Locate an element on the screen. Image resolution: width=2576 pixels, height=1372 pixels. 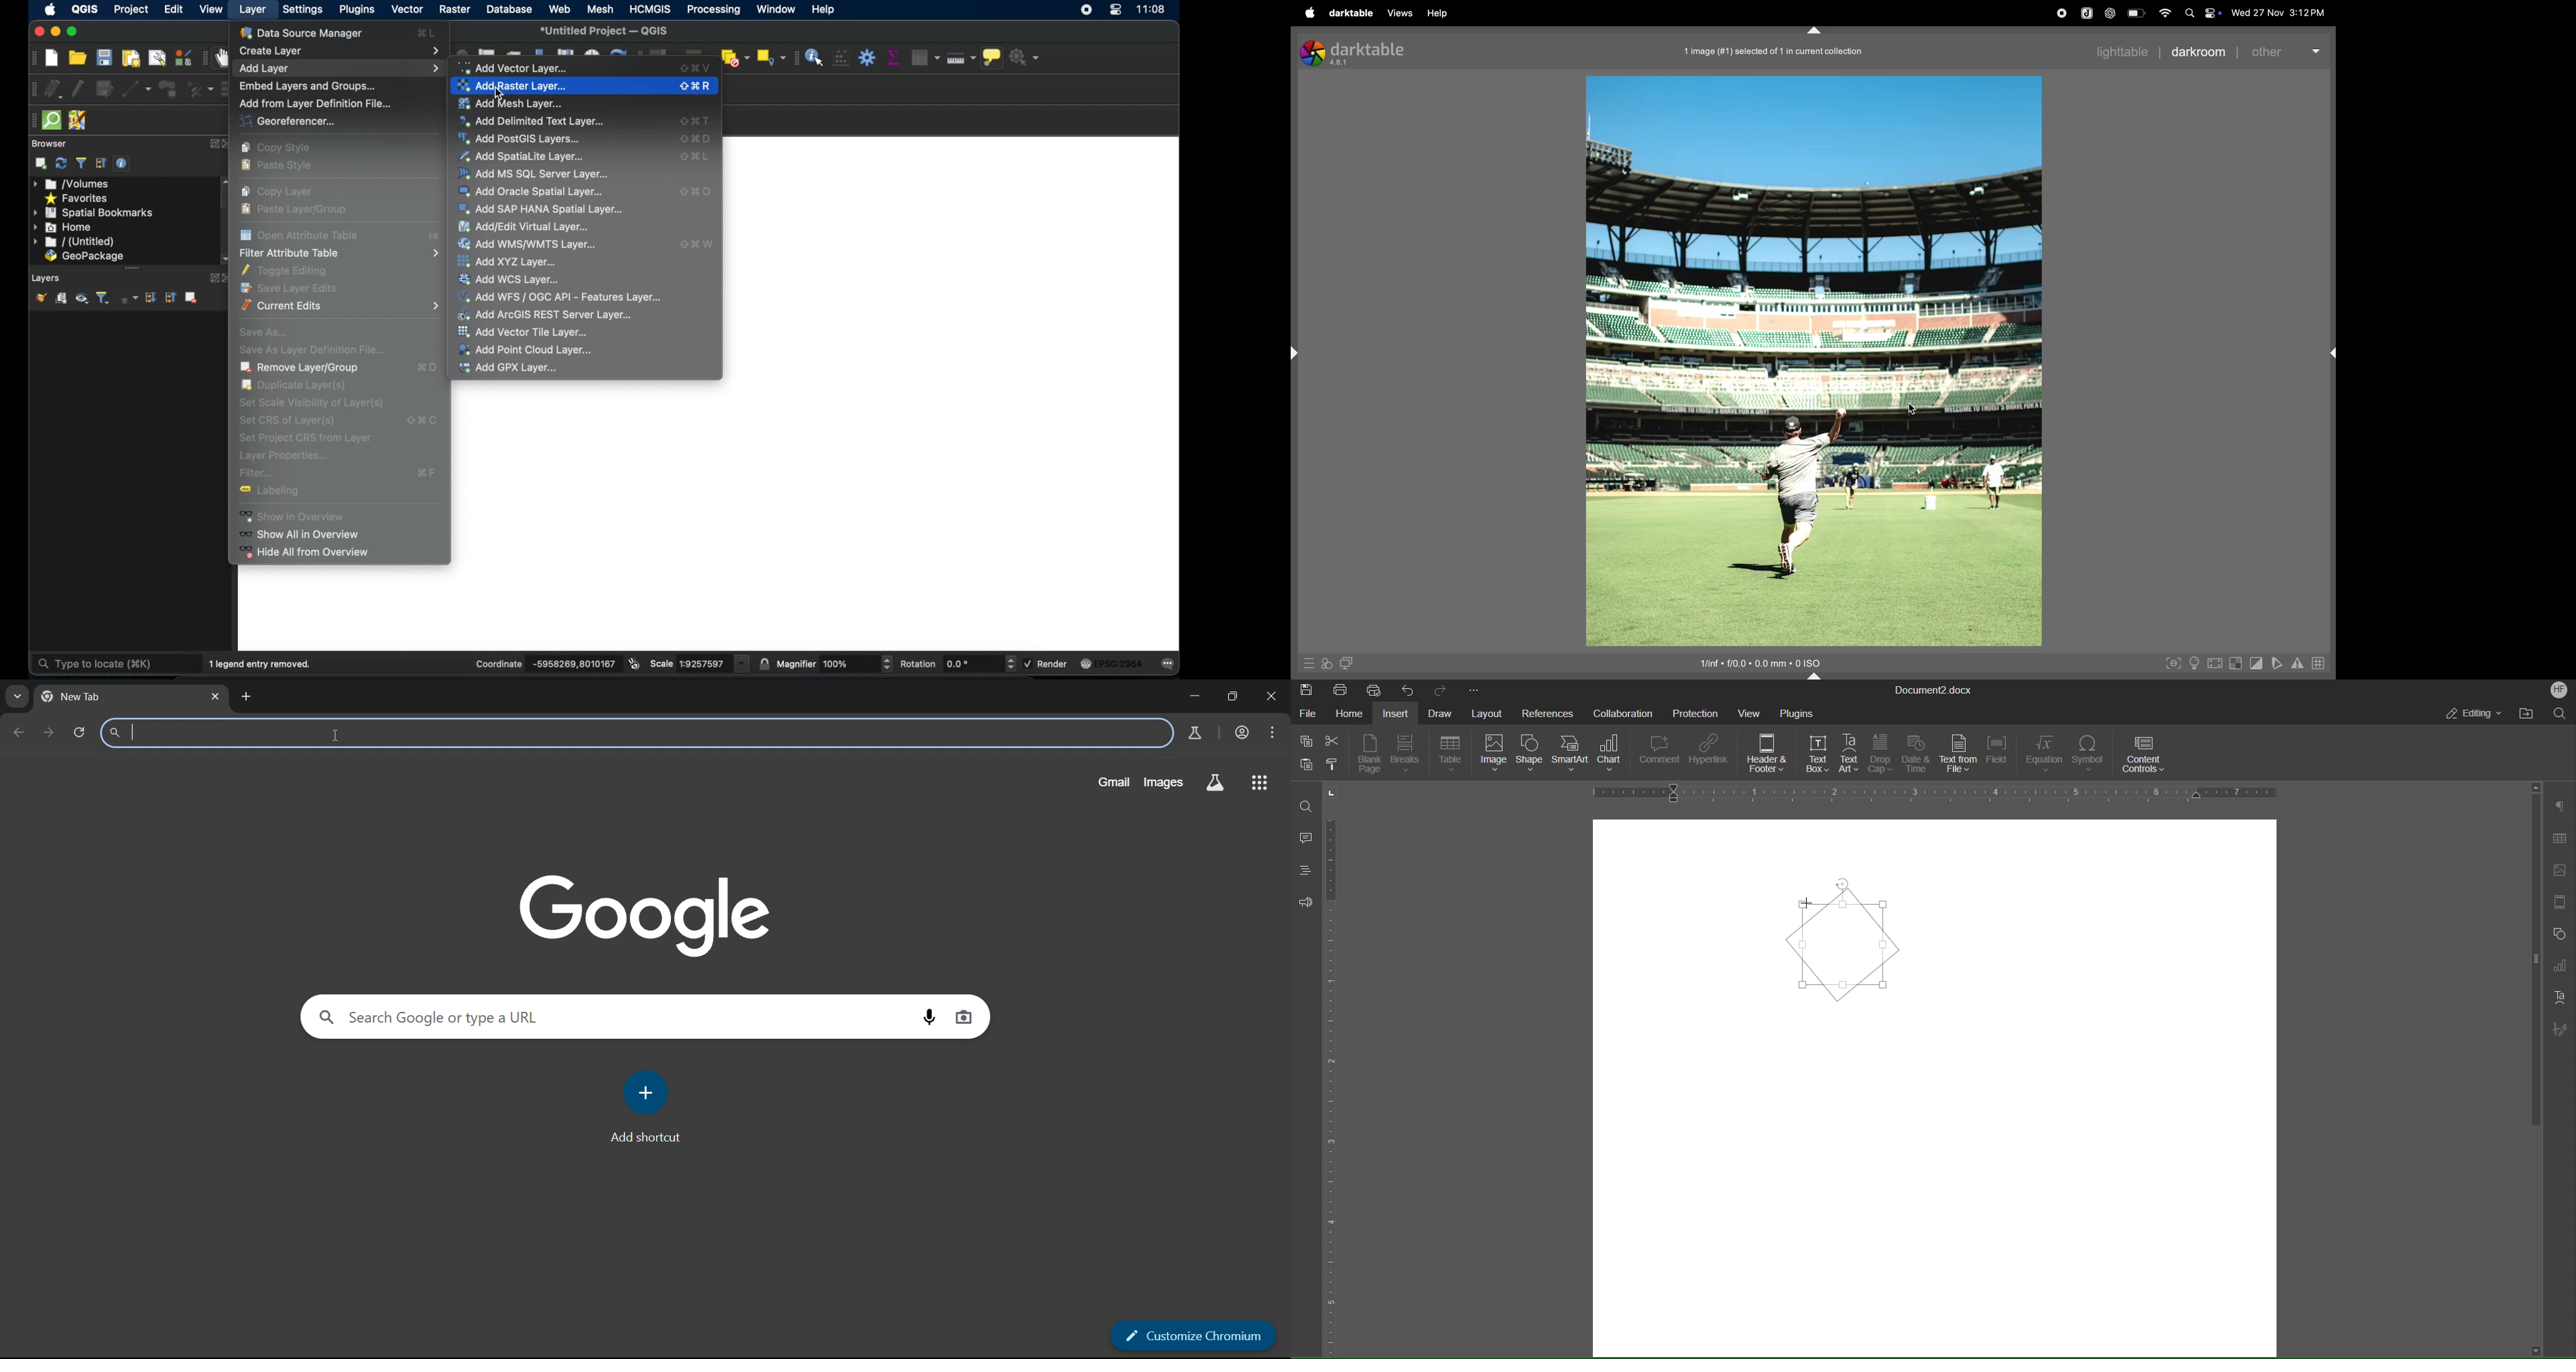
iso is located at coordinates (1766, 663).